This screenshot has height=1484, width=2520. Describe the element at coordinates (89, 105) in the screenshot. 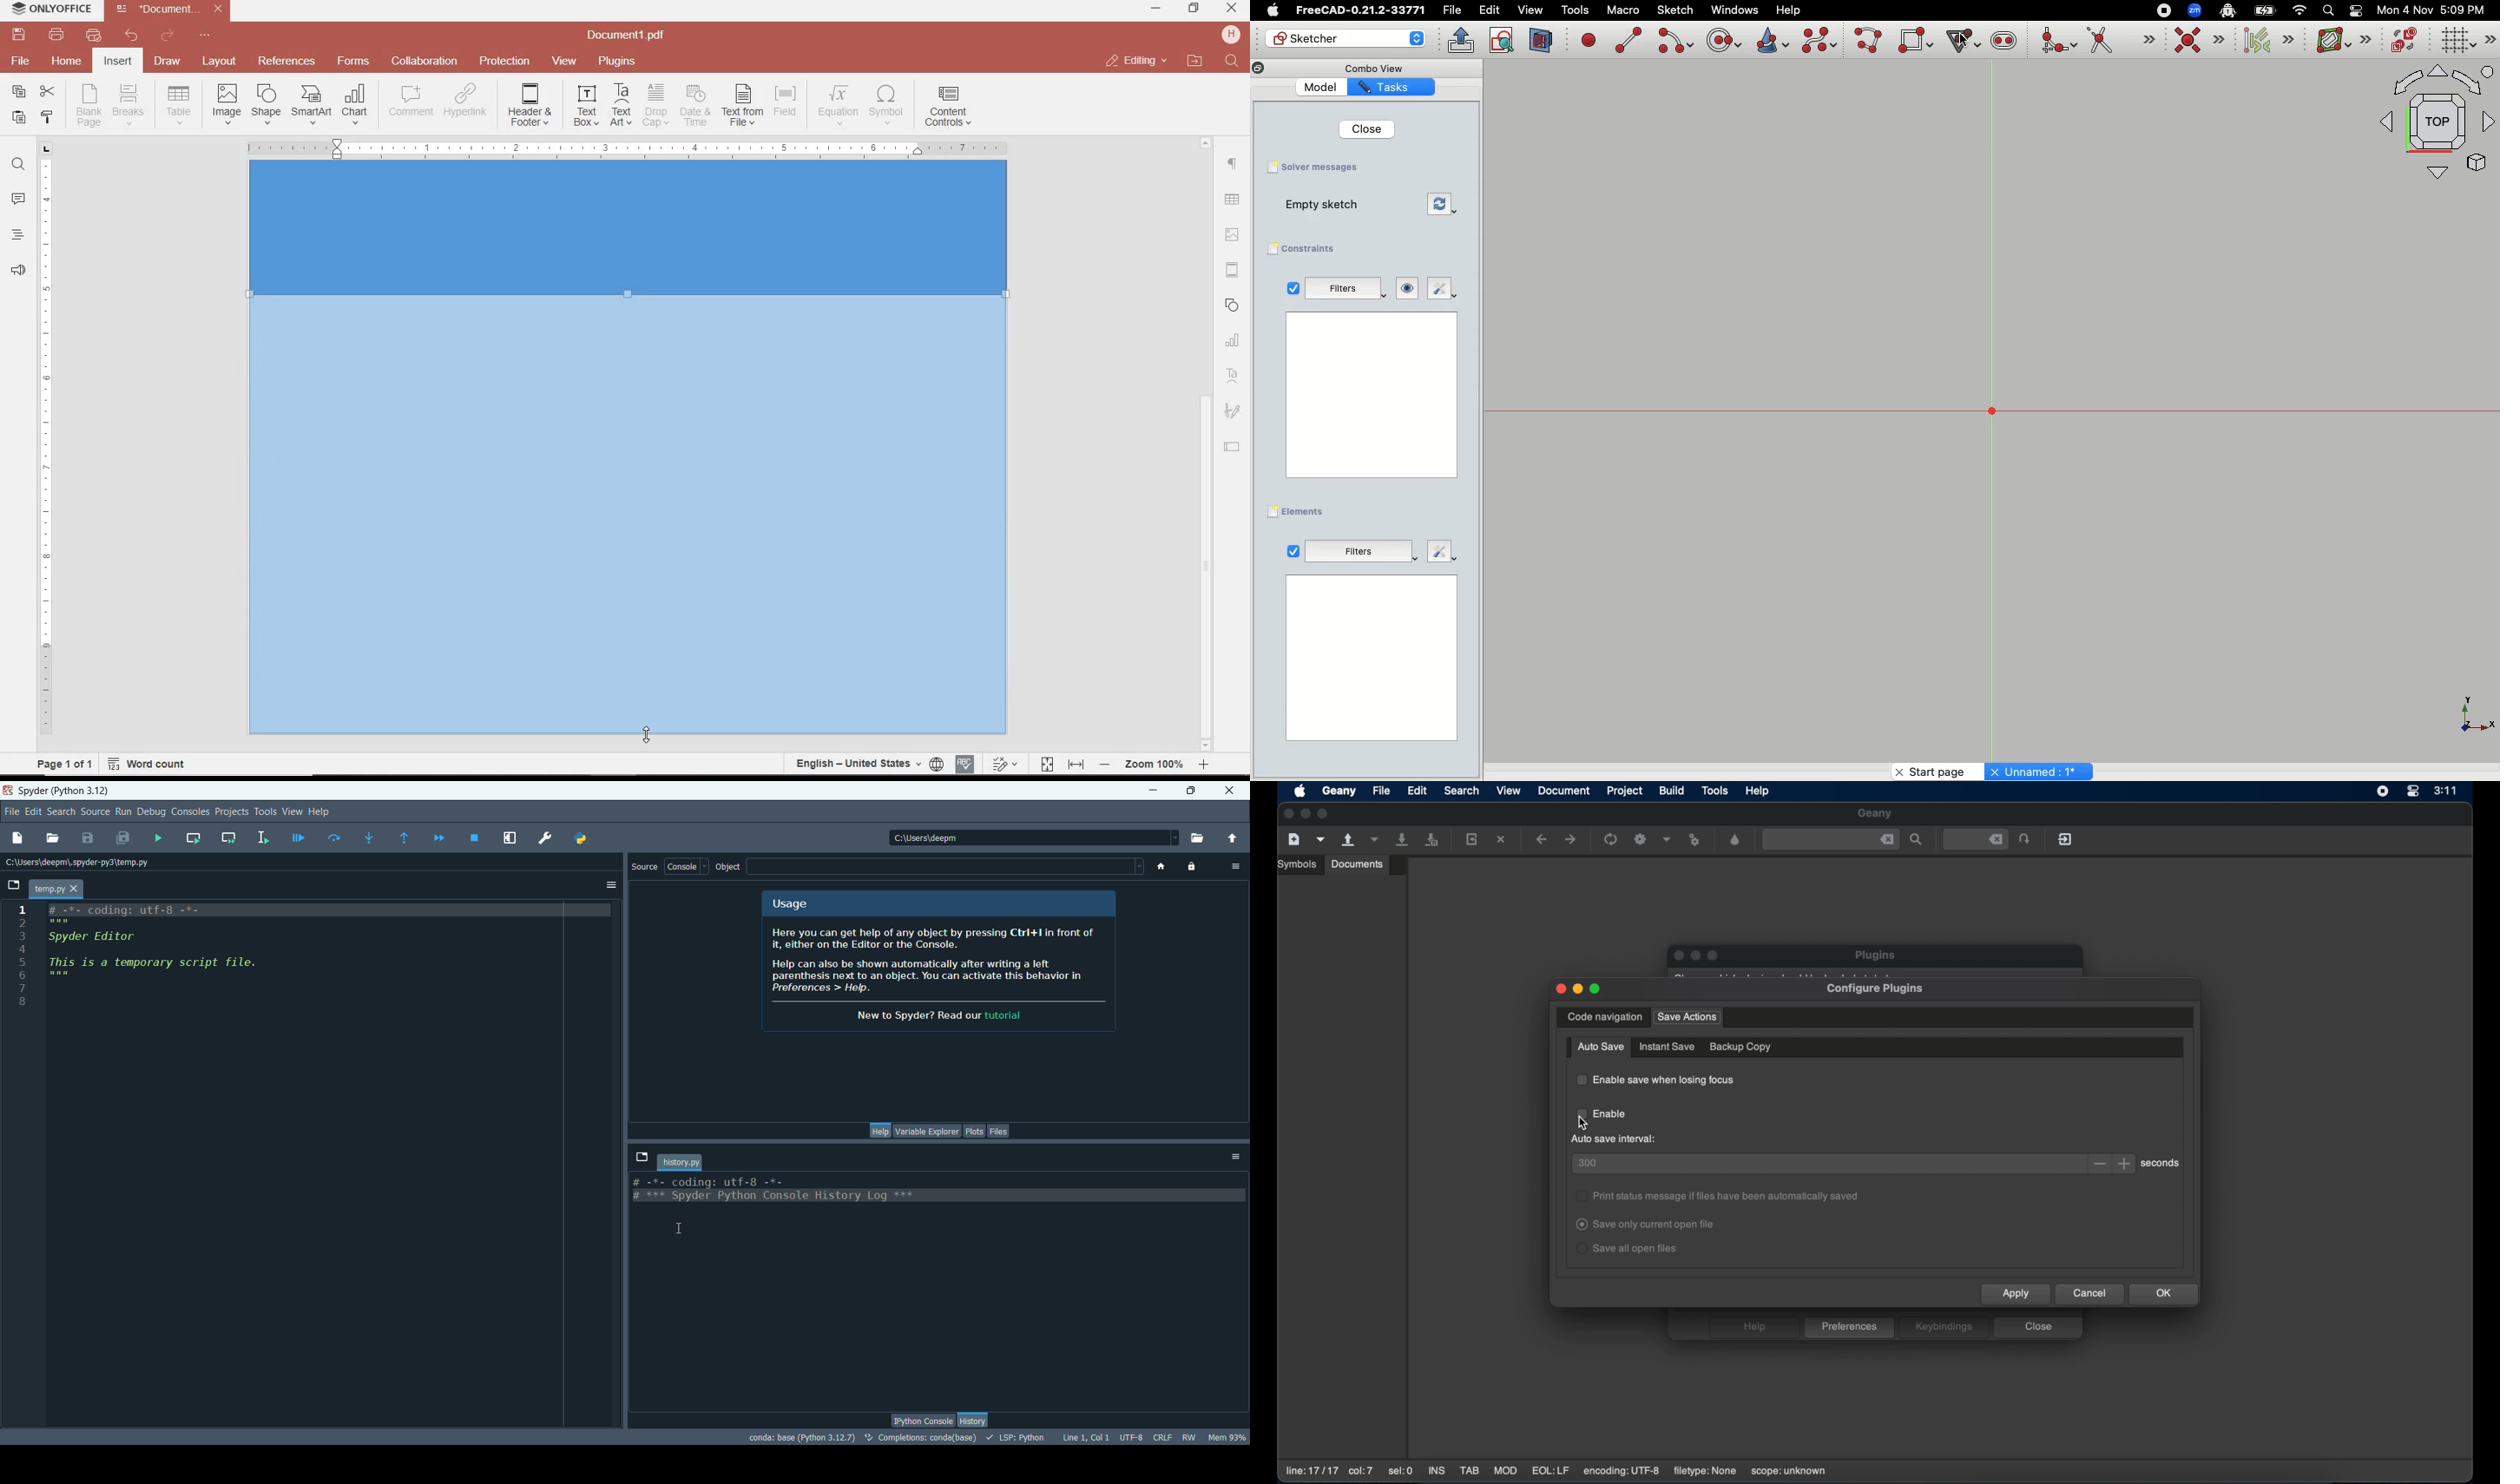

I see `INSERT BLANK PAGE` at that location.